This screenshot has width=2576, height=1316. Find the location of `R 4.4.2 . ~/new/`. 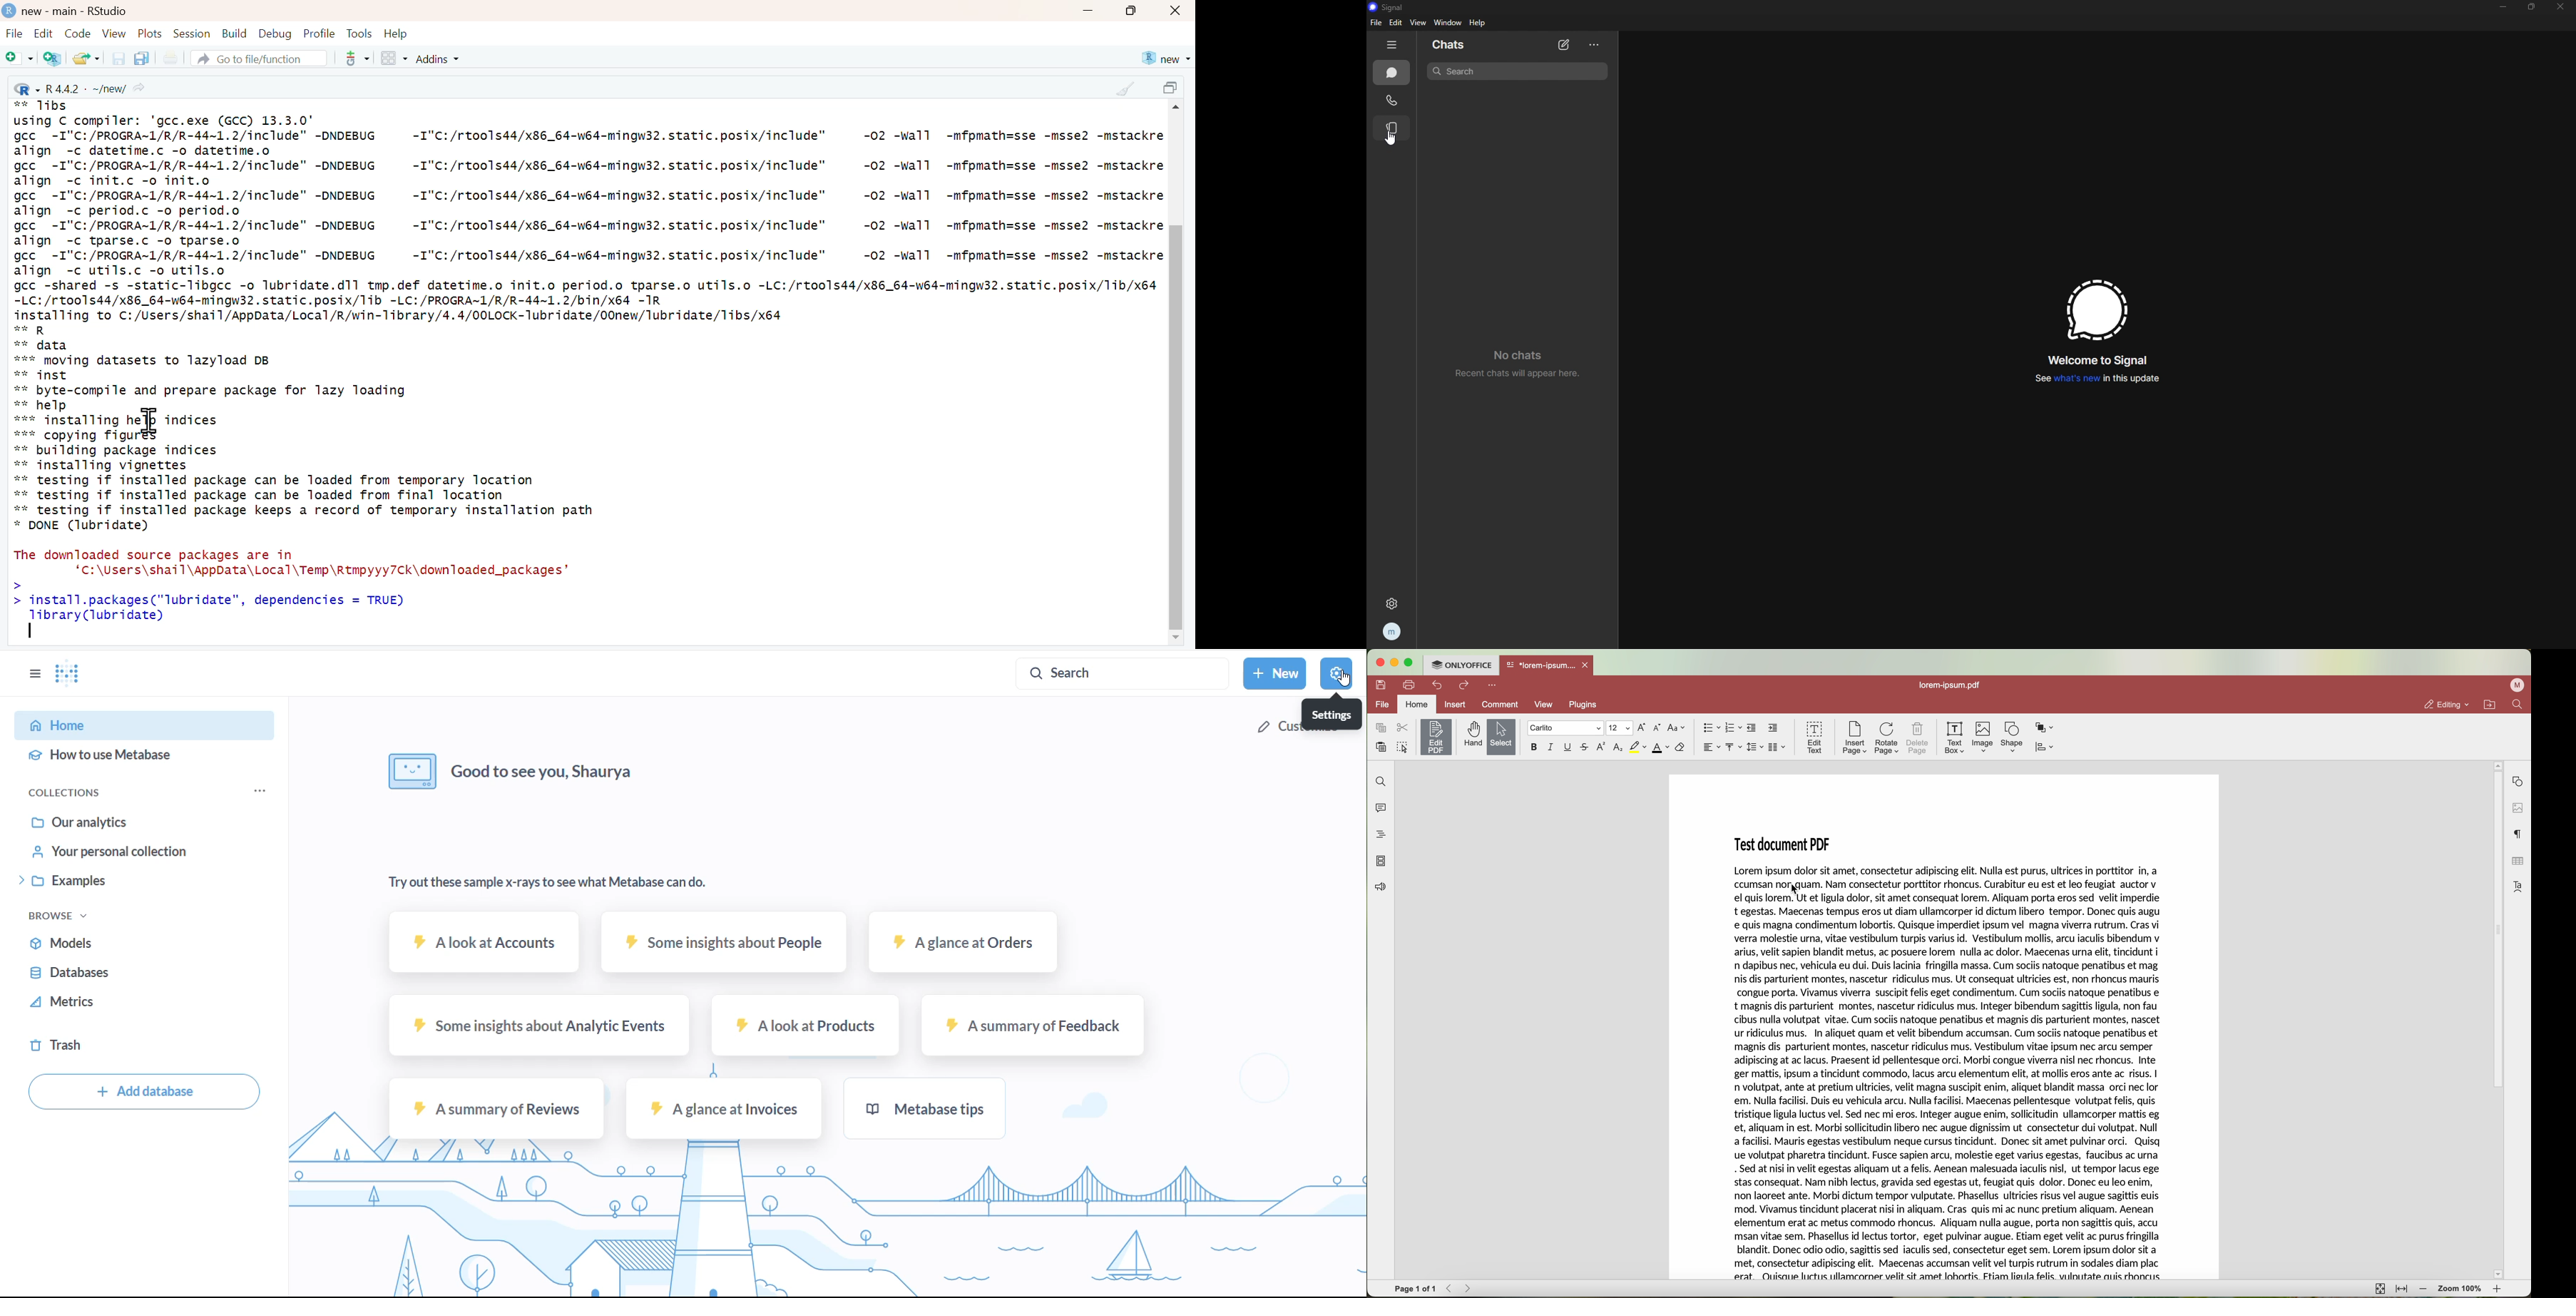

R 4.4.2 . ~/new/ is located at coordinates (81, 87).